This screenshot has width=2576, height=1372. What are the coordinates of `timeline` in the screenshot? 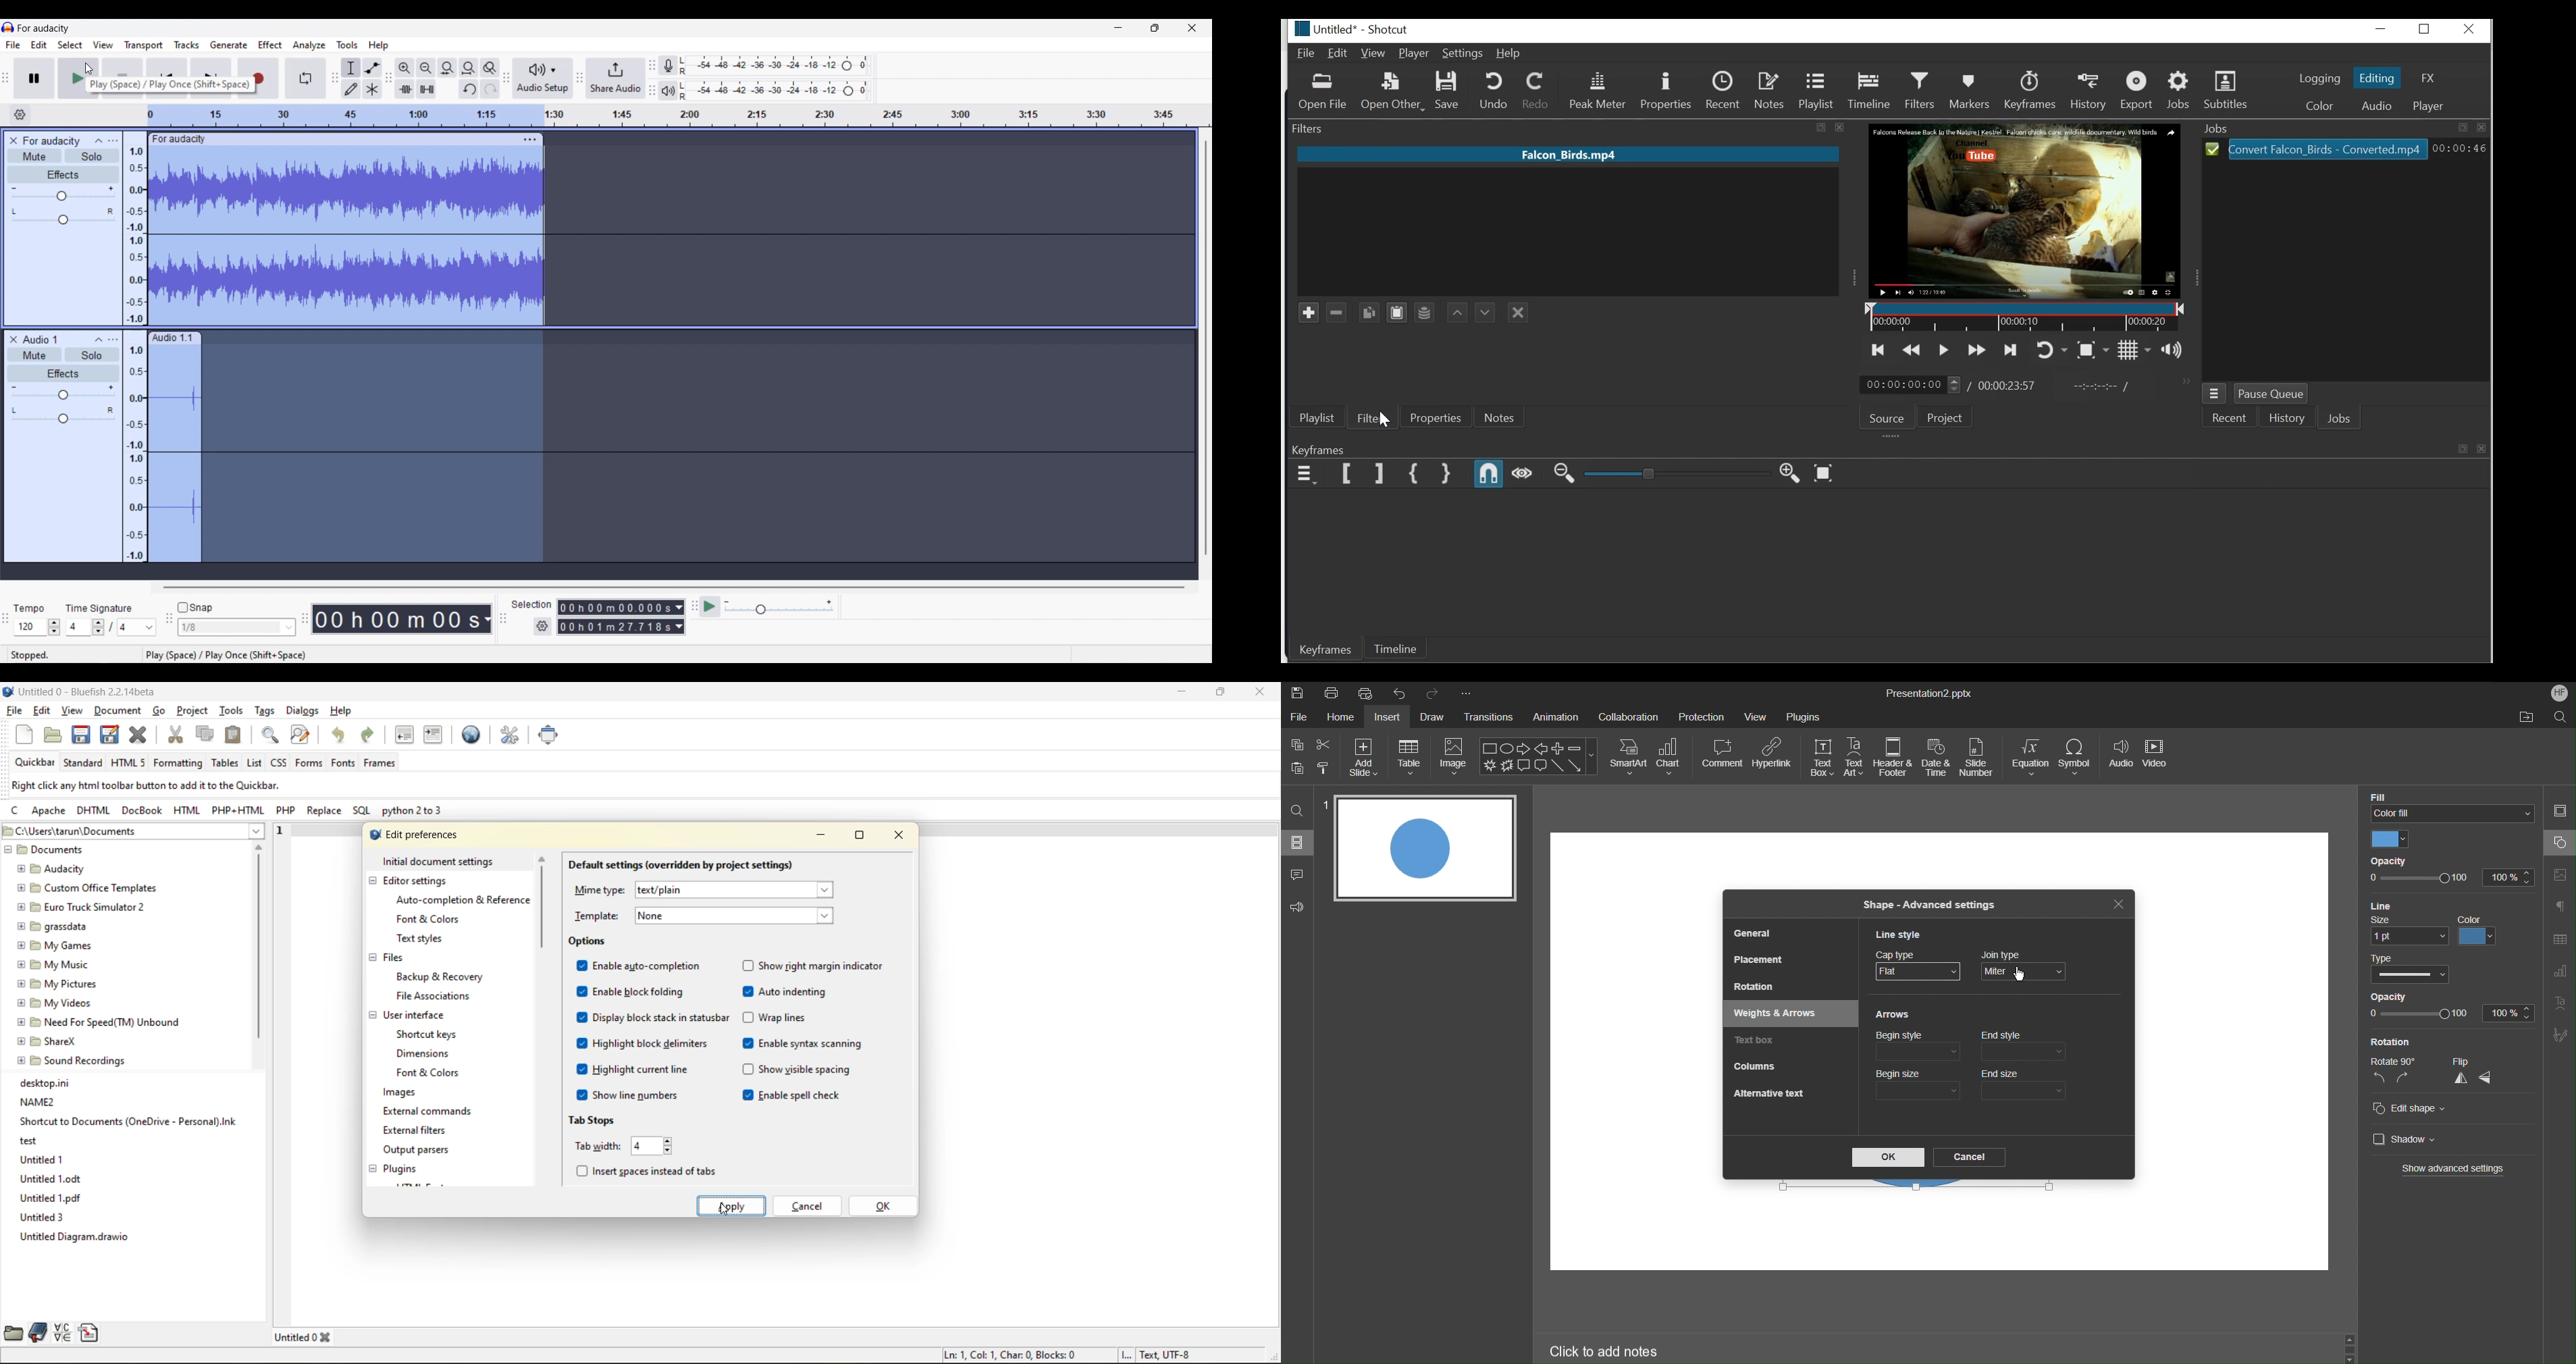 It's located at (679, 116).